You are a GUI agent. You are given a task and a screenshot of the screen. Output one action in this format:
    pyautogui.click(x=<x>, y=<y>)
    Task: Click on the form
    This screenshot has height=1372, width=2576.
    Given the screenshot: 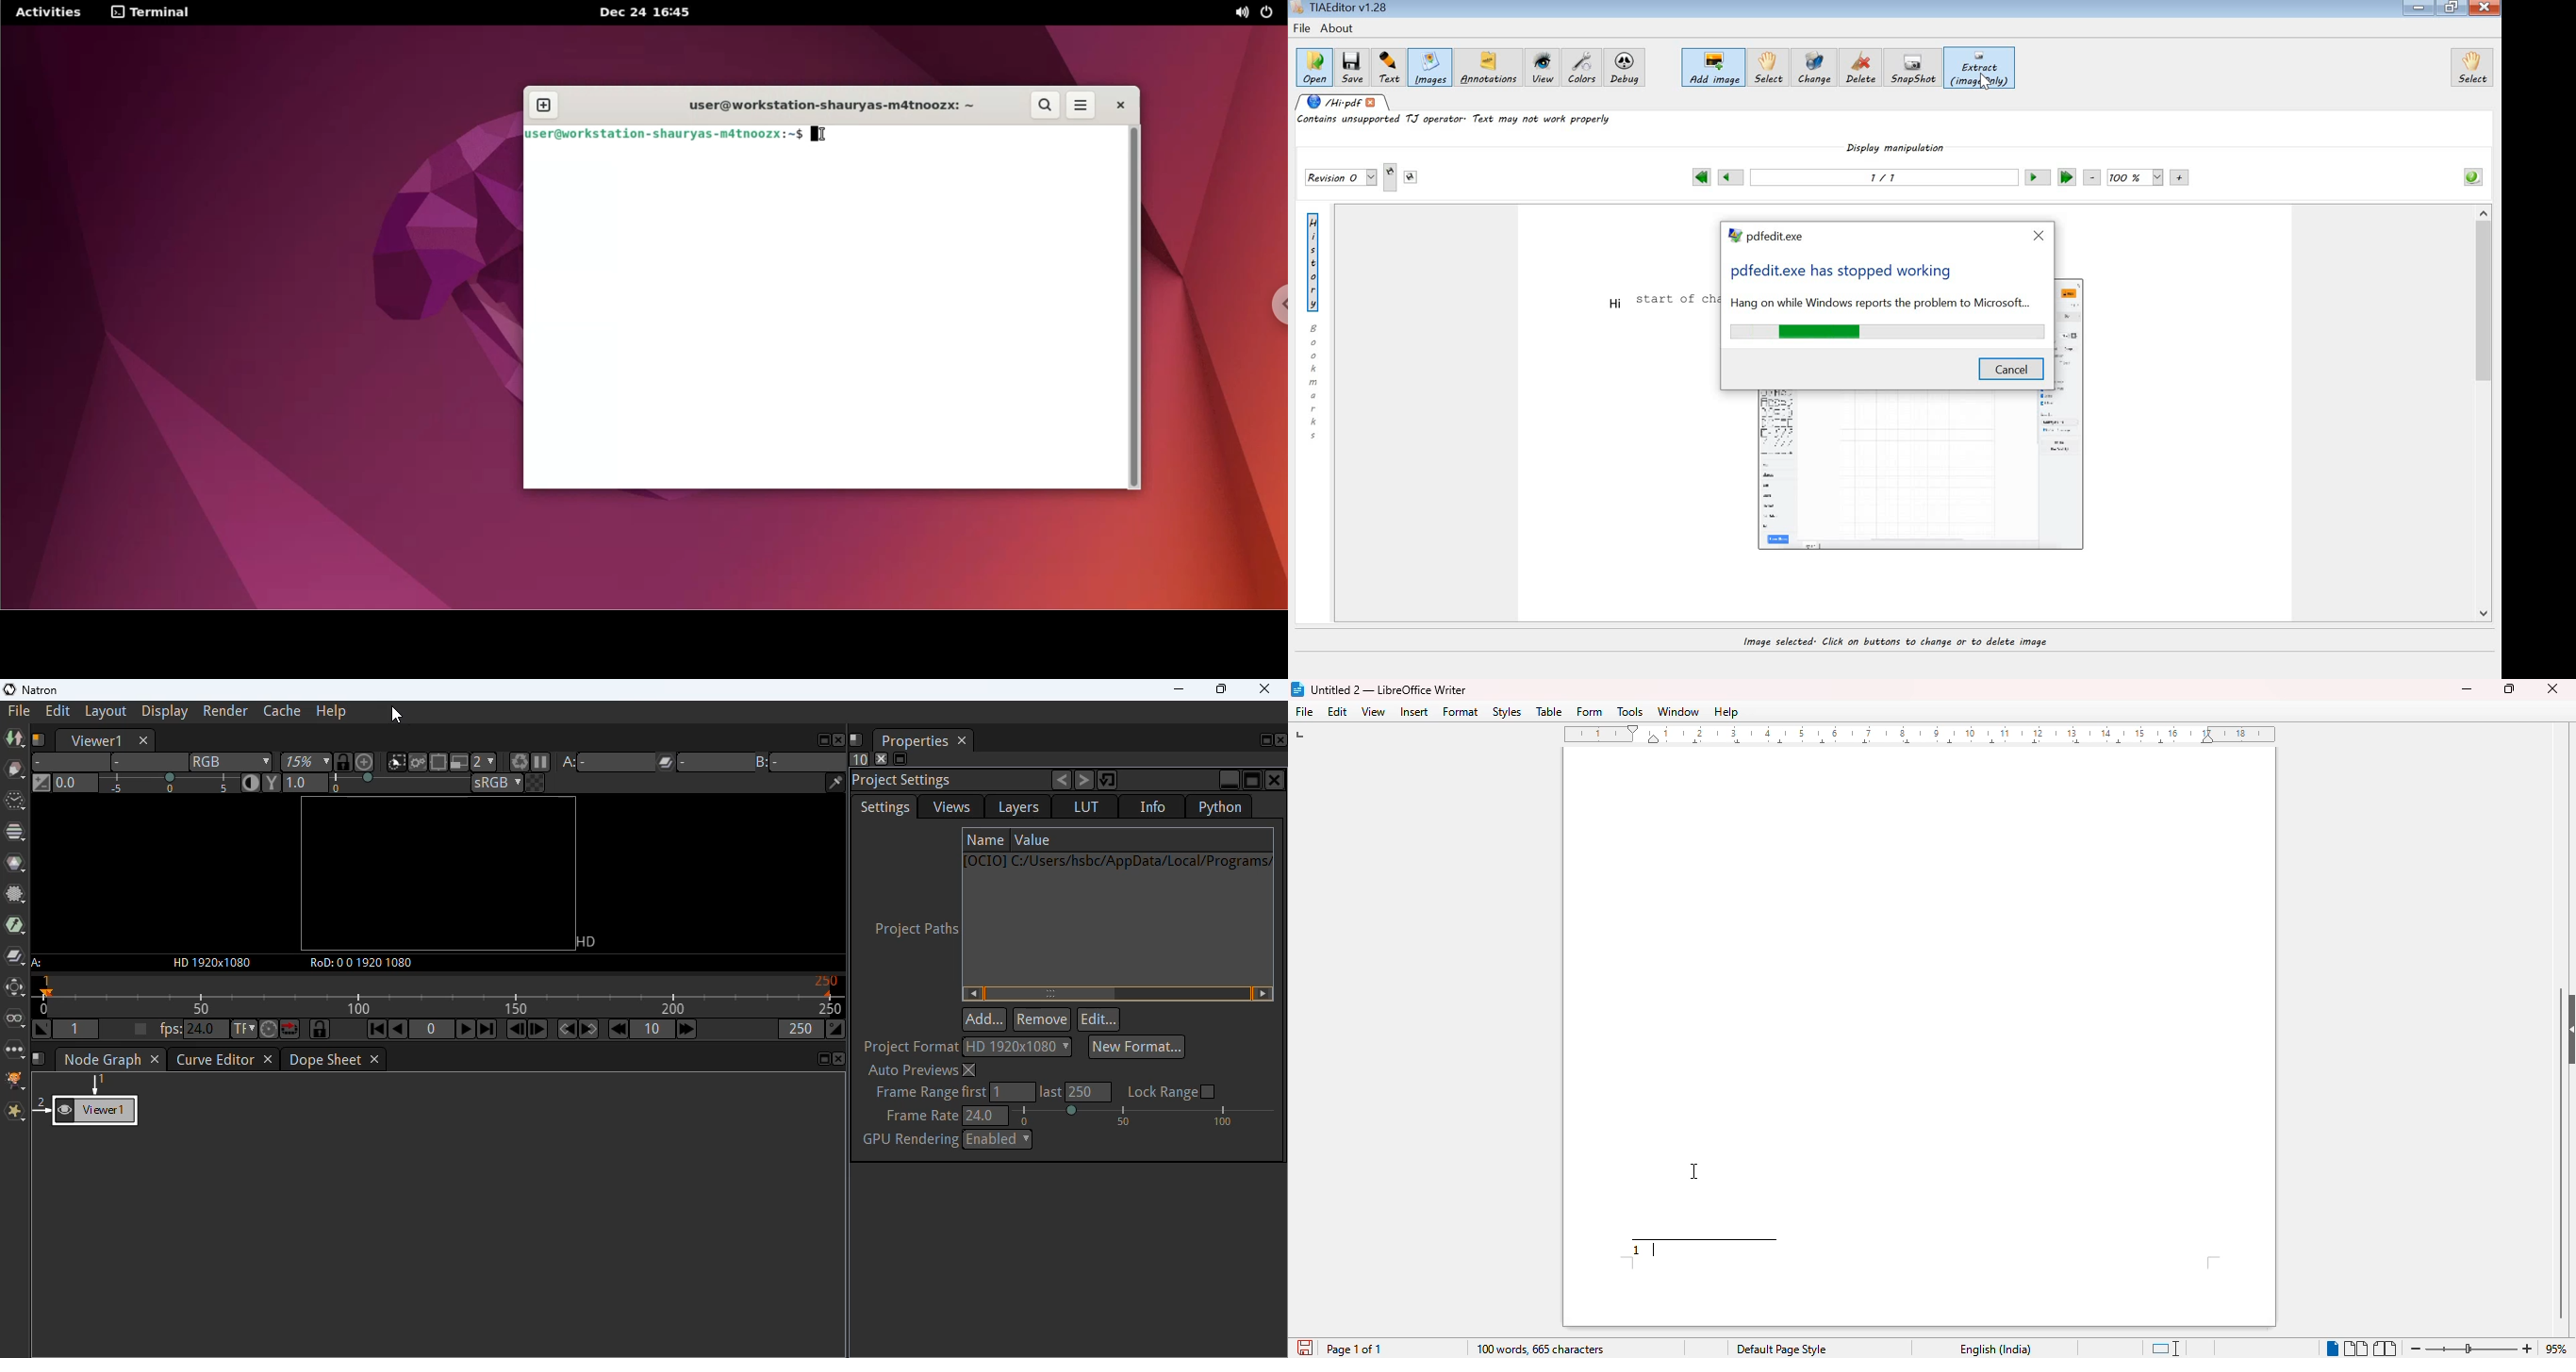 What is the action you would take?
    pyautogui.click(x=1590, y=712)
    